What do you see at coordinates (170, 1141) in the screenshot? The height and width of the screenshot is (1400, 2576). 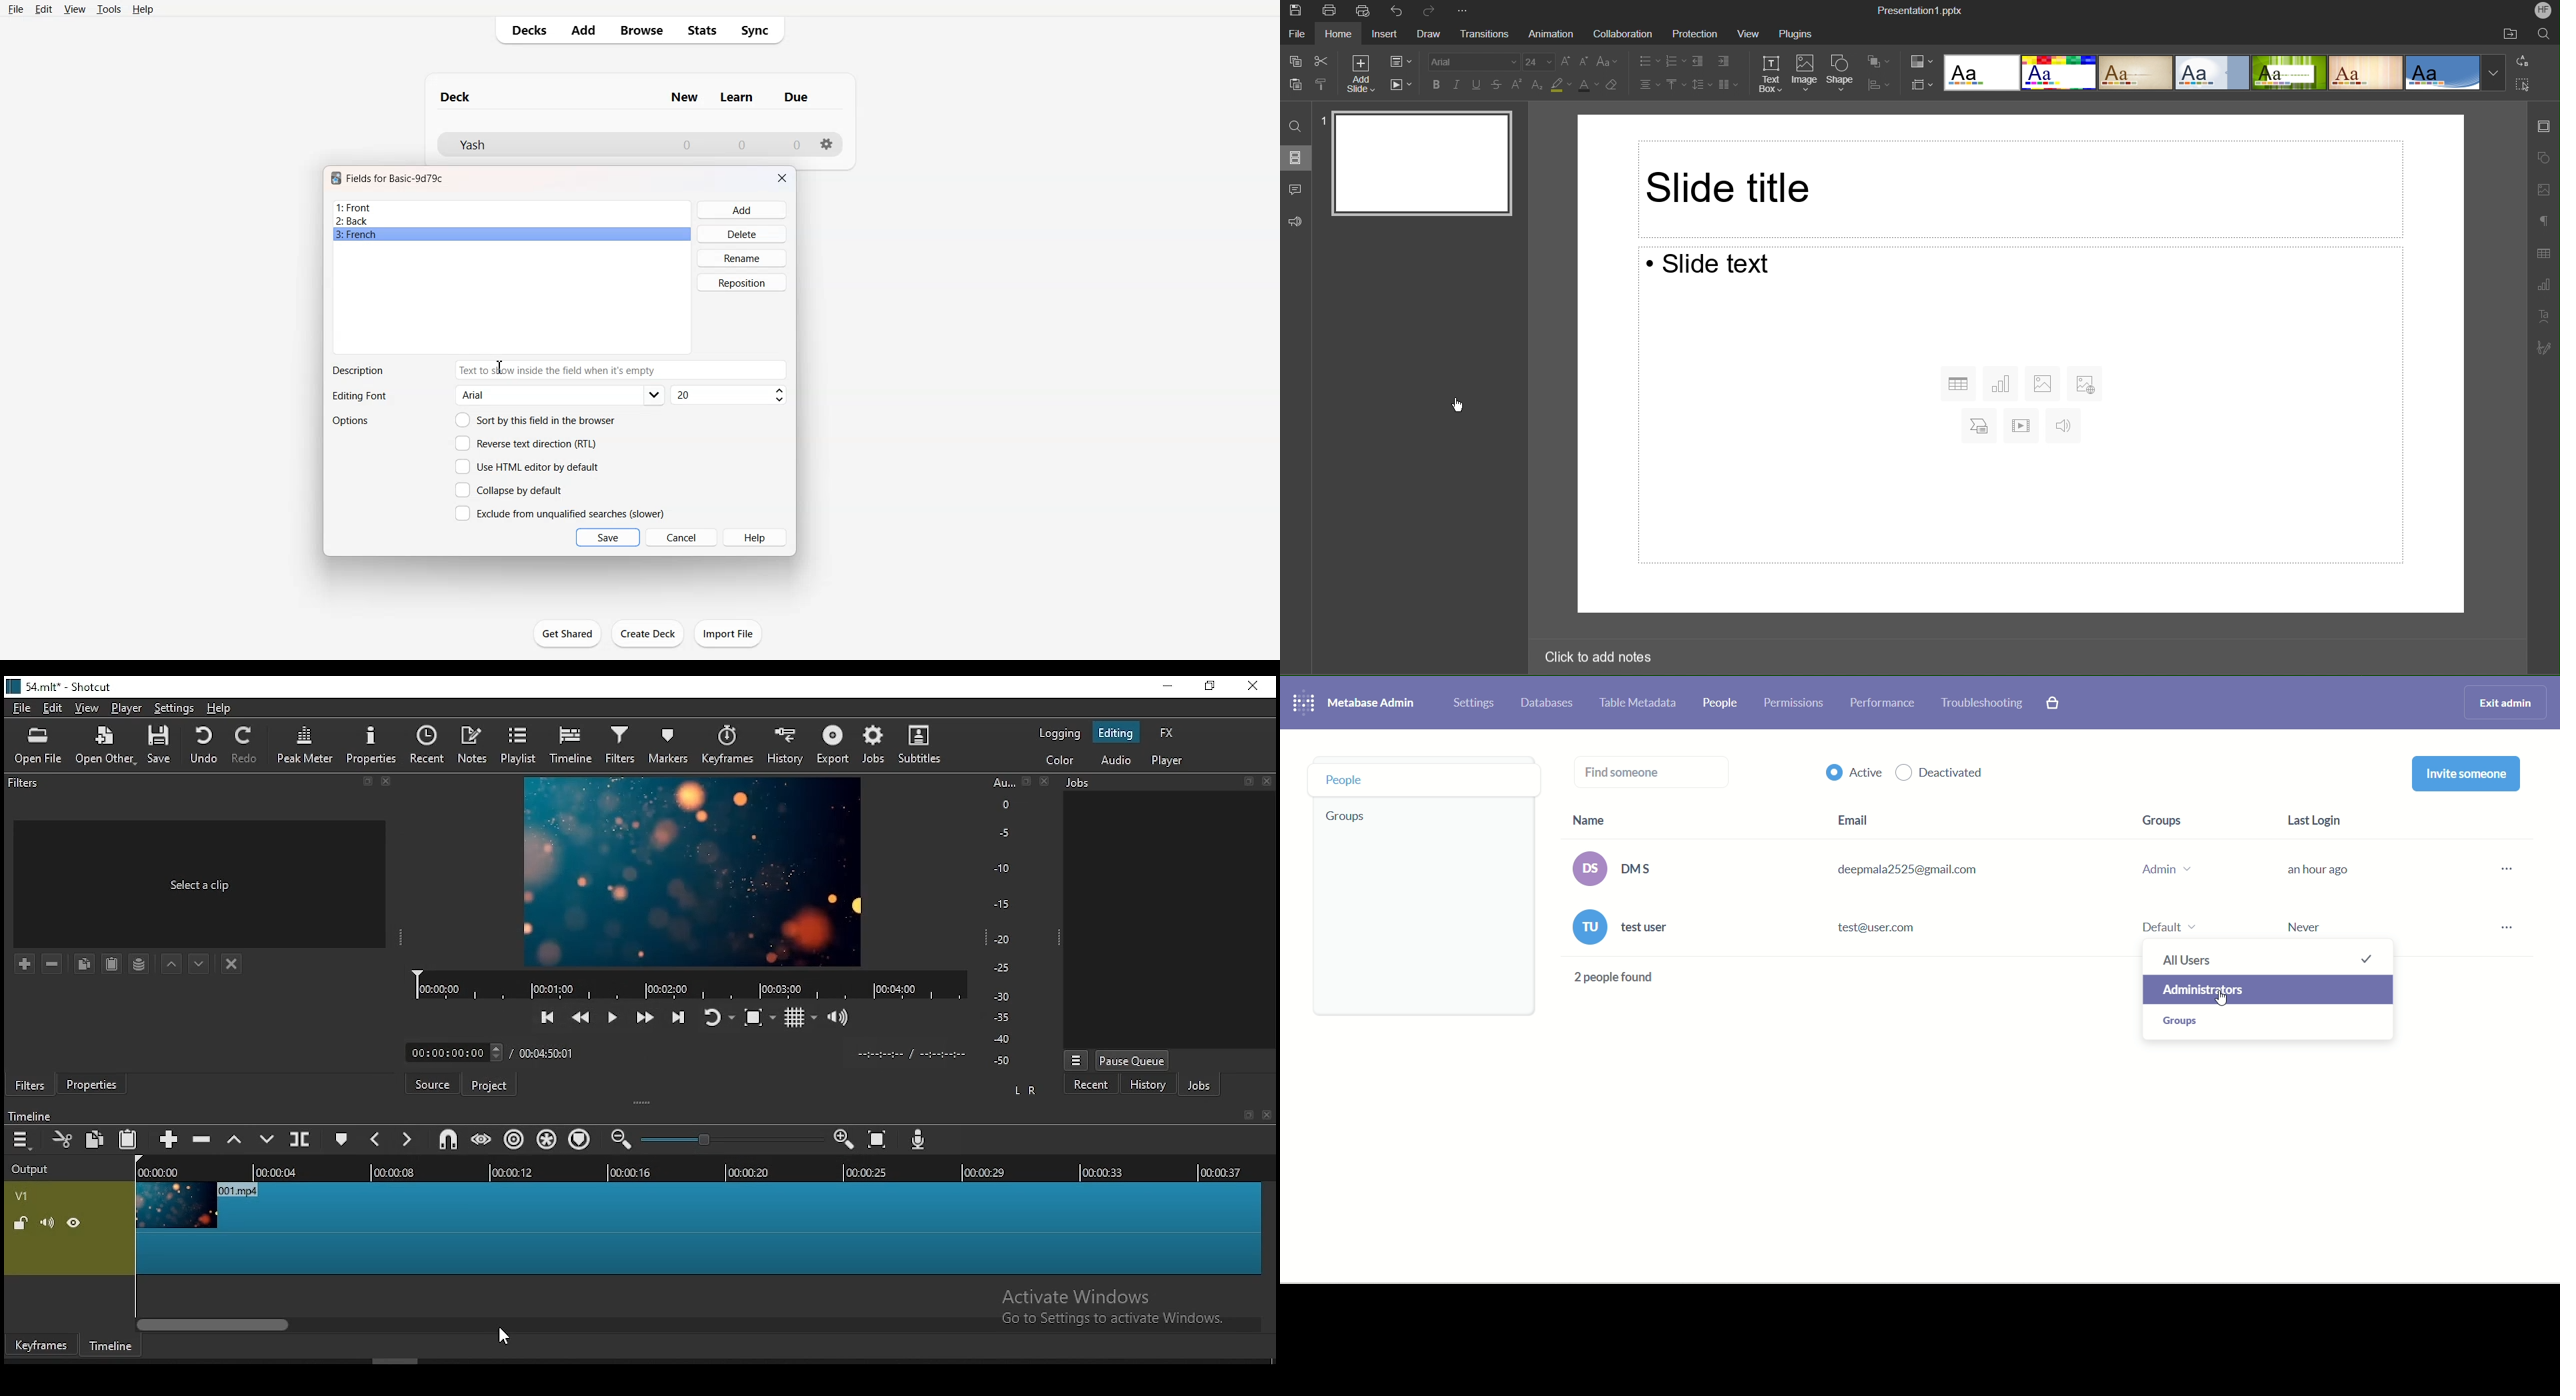 I see `append` at bounding box center [170, 1141].